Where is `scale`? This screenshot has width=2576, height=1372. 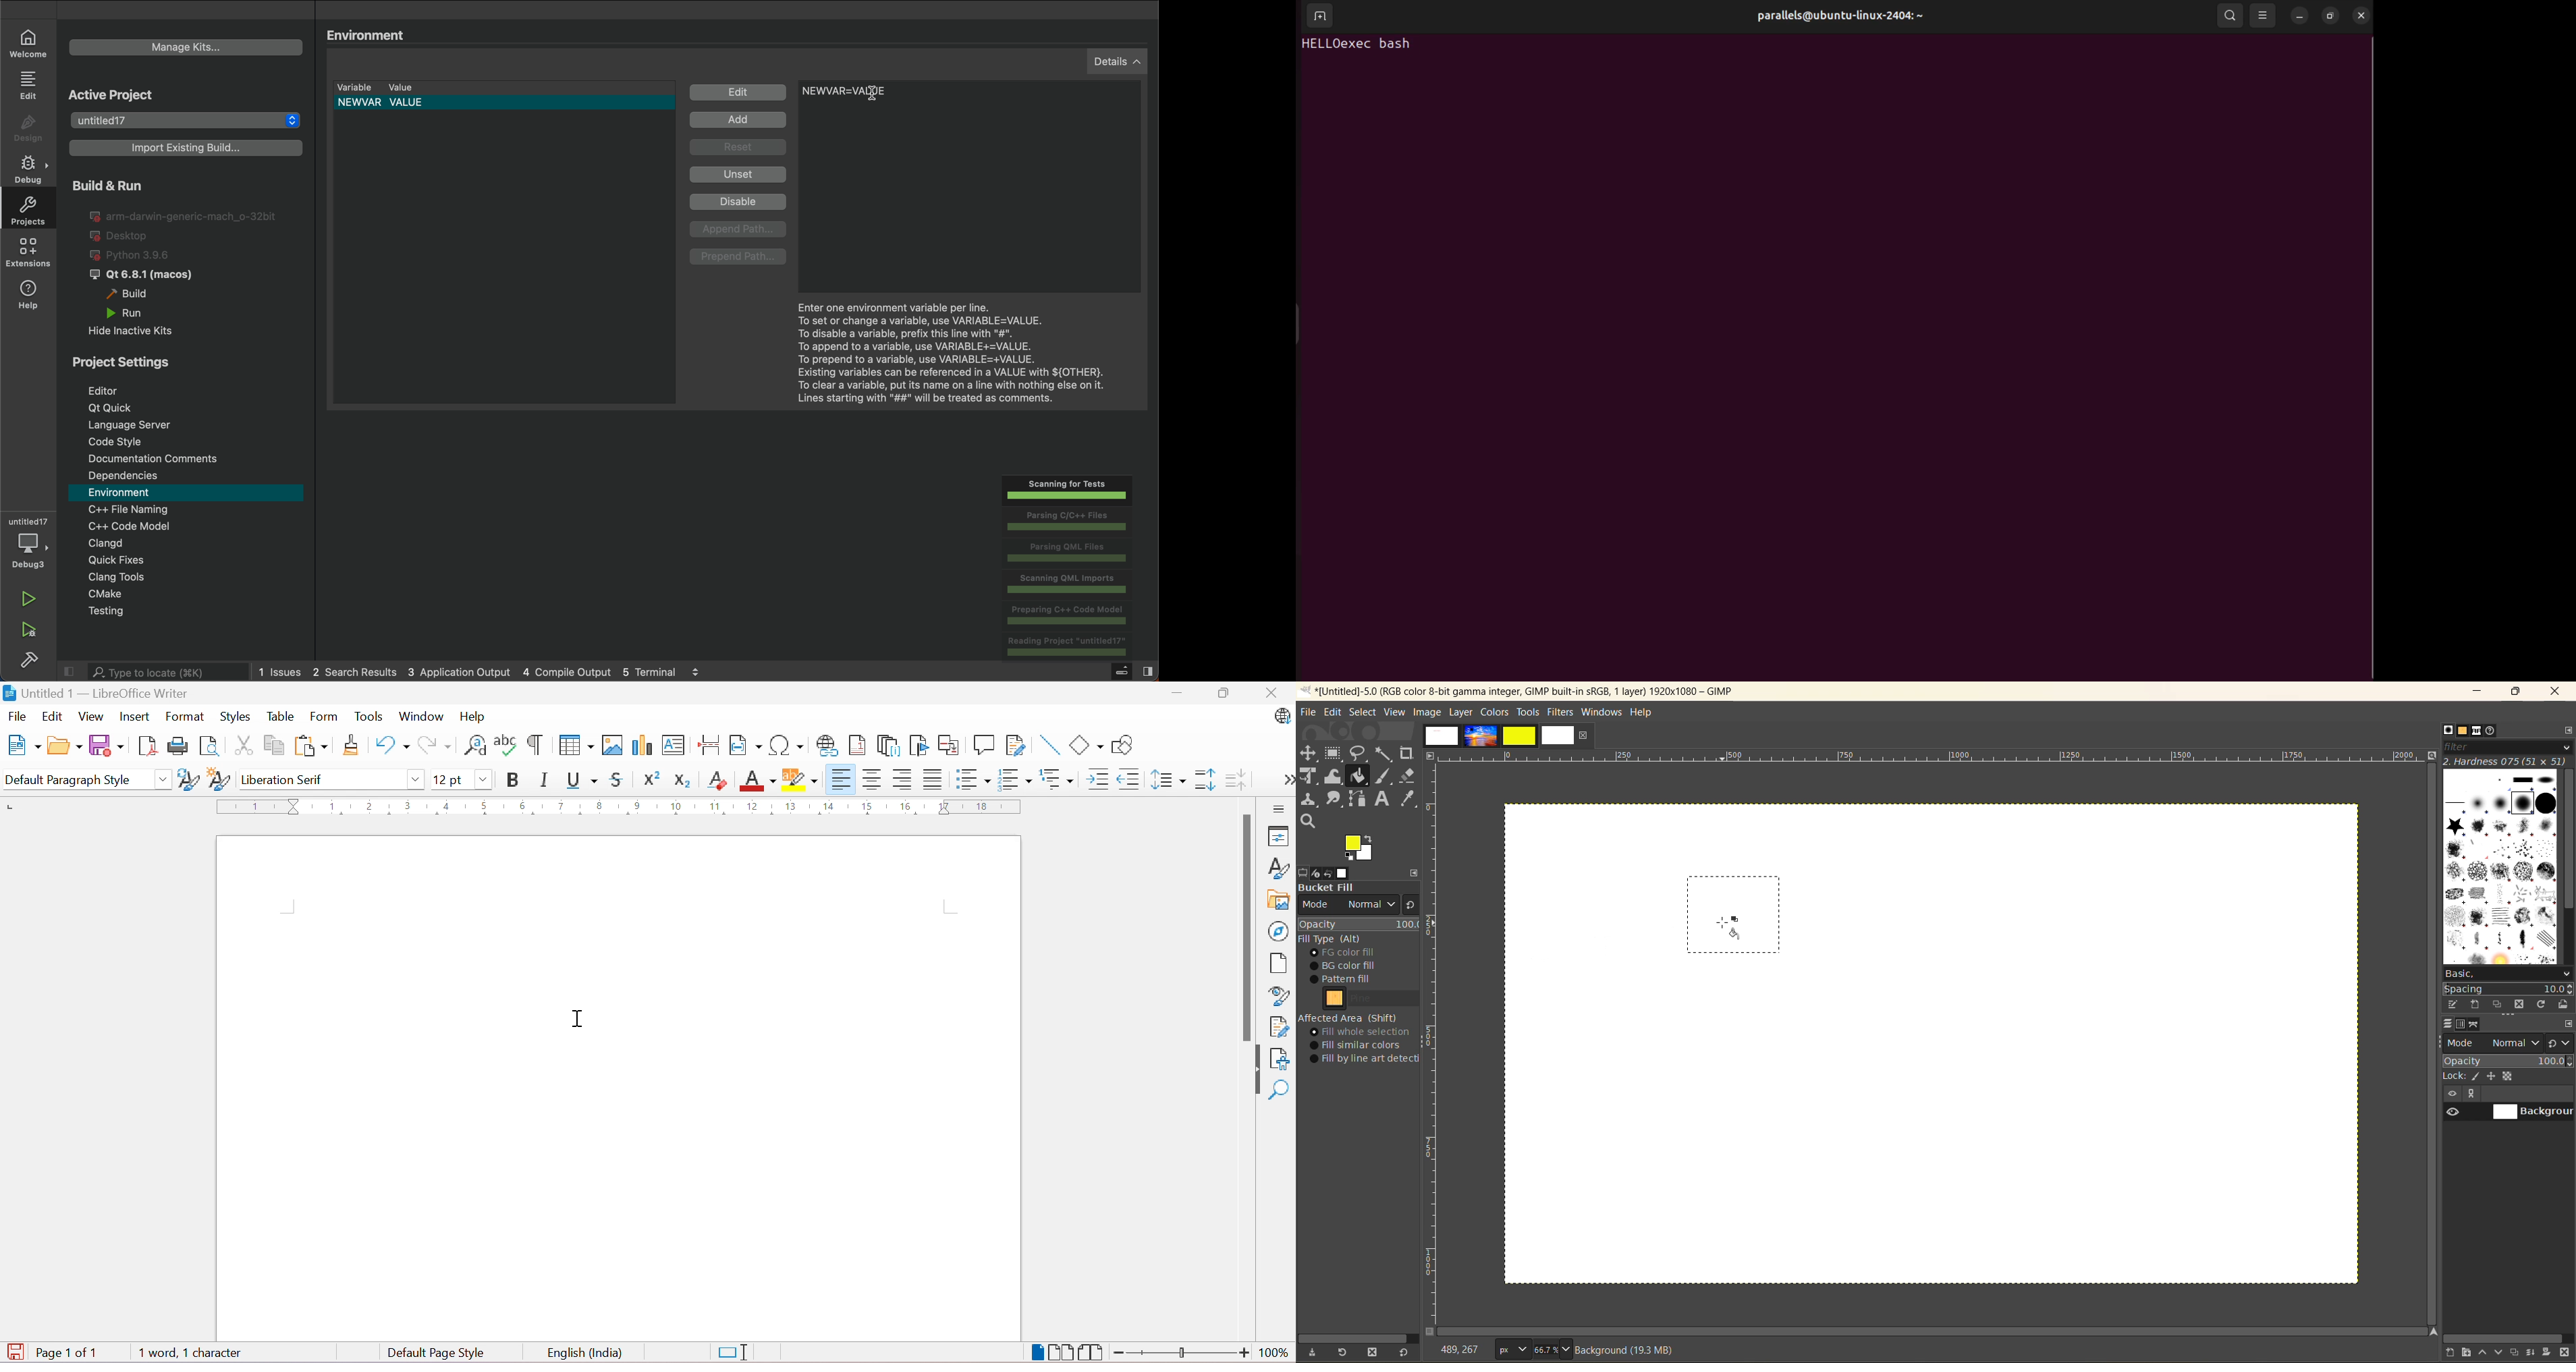
scale is located at coordinates (1935, 758).